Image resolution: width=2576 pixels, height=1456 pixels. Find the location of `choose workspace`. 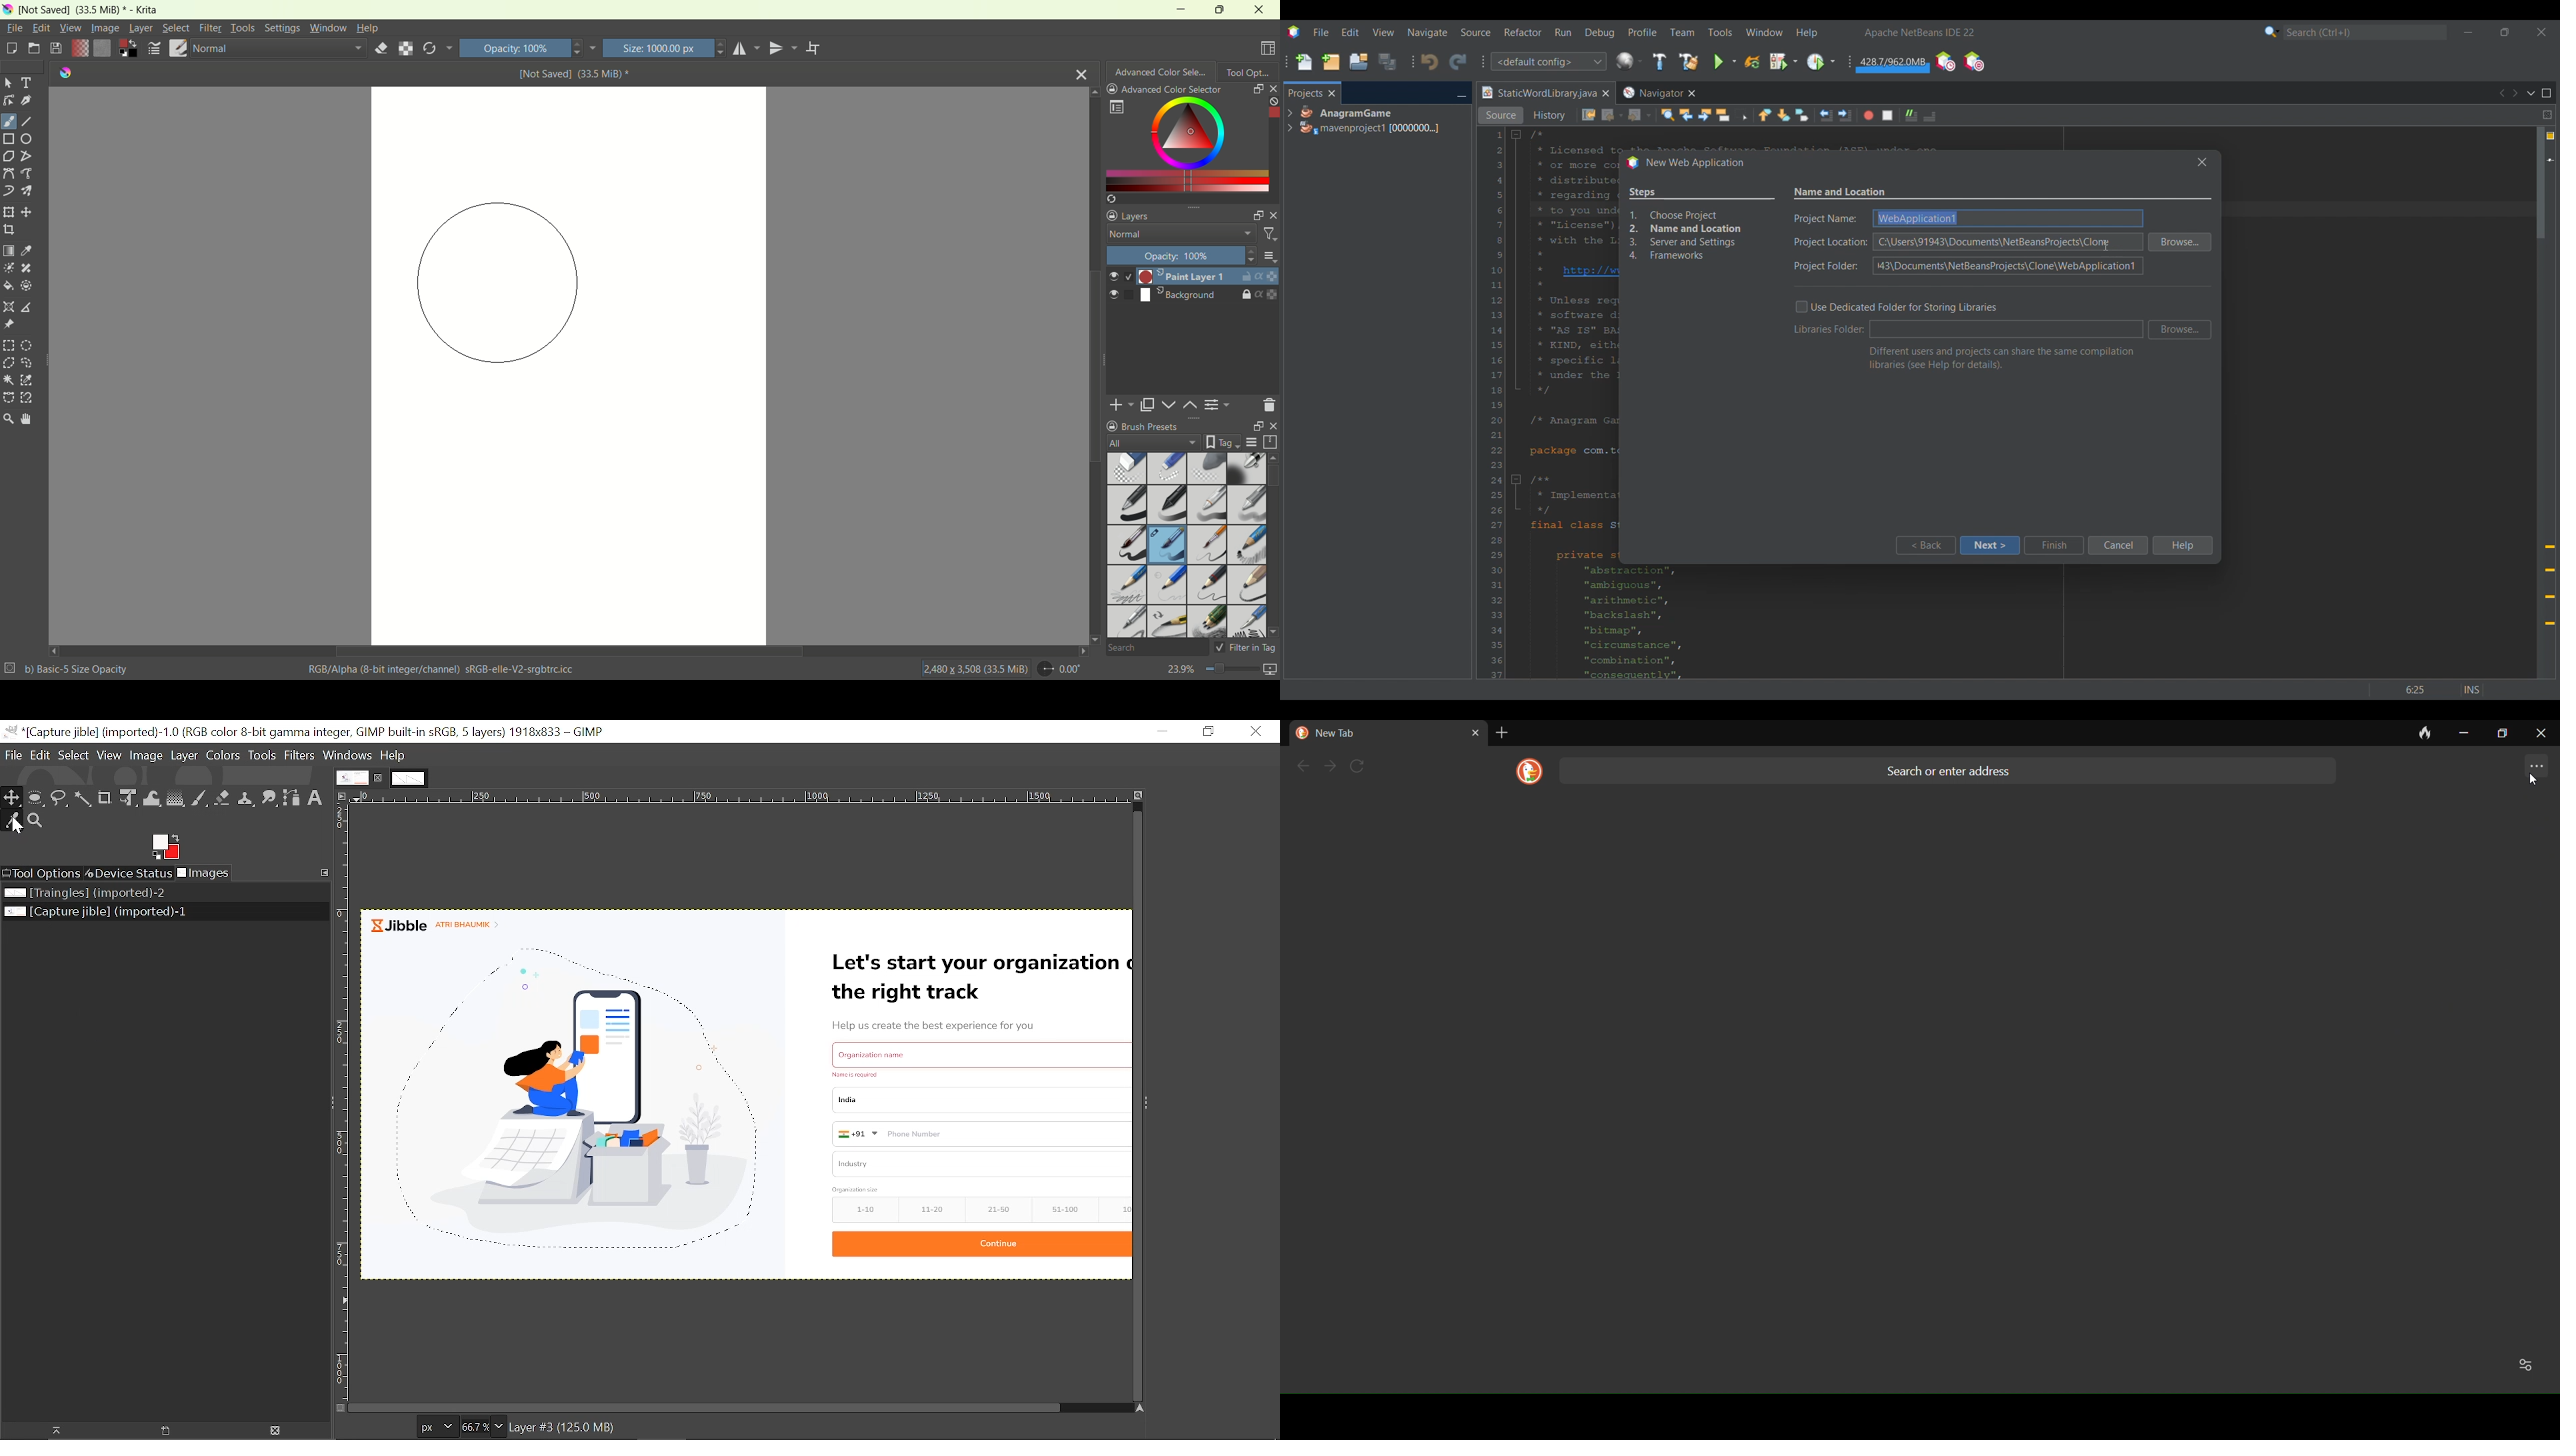

choose workspace is located at coordinates (1269, 49).